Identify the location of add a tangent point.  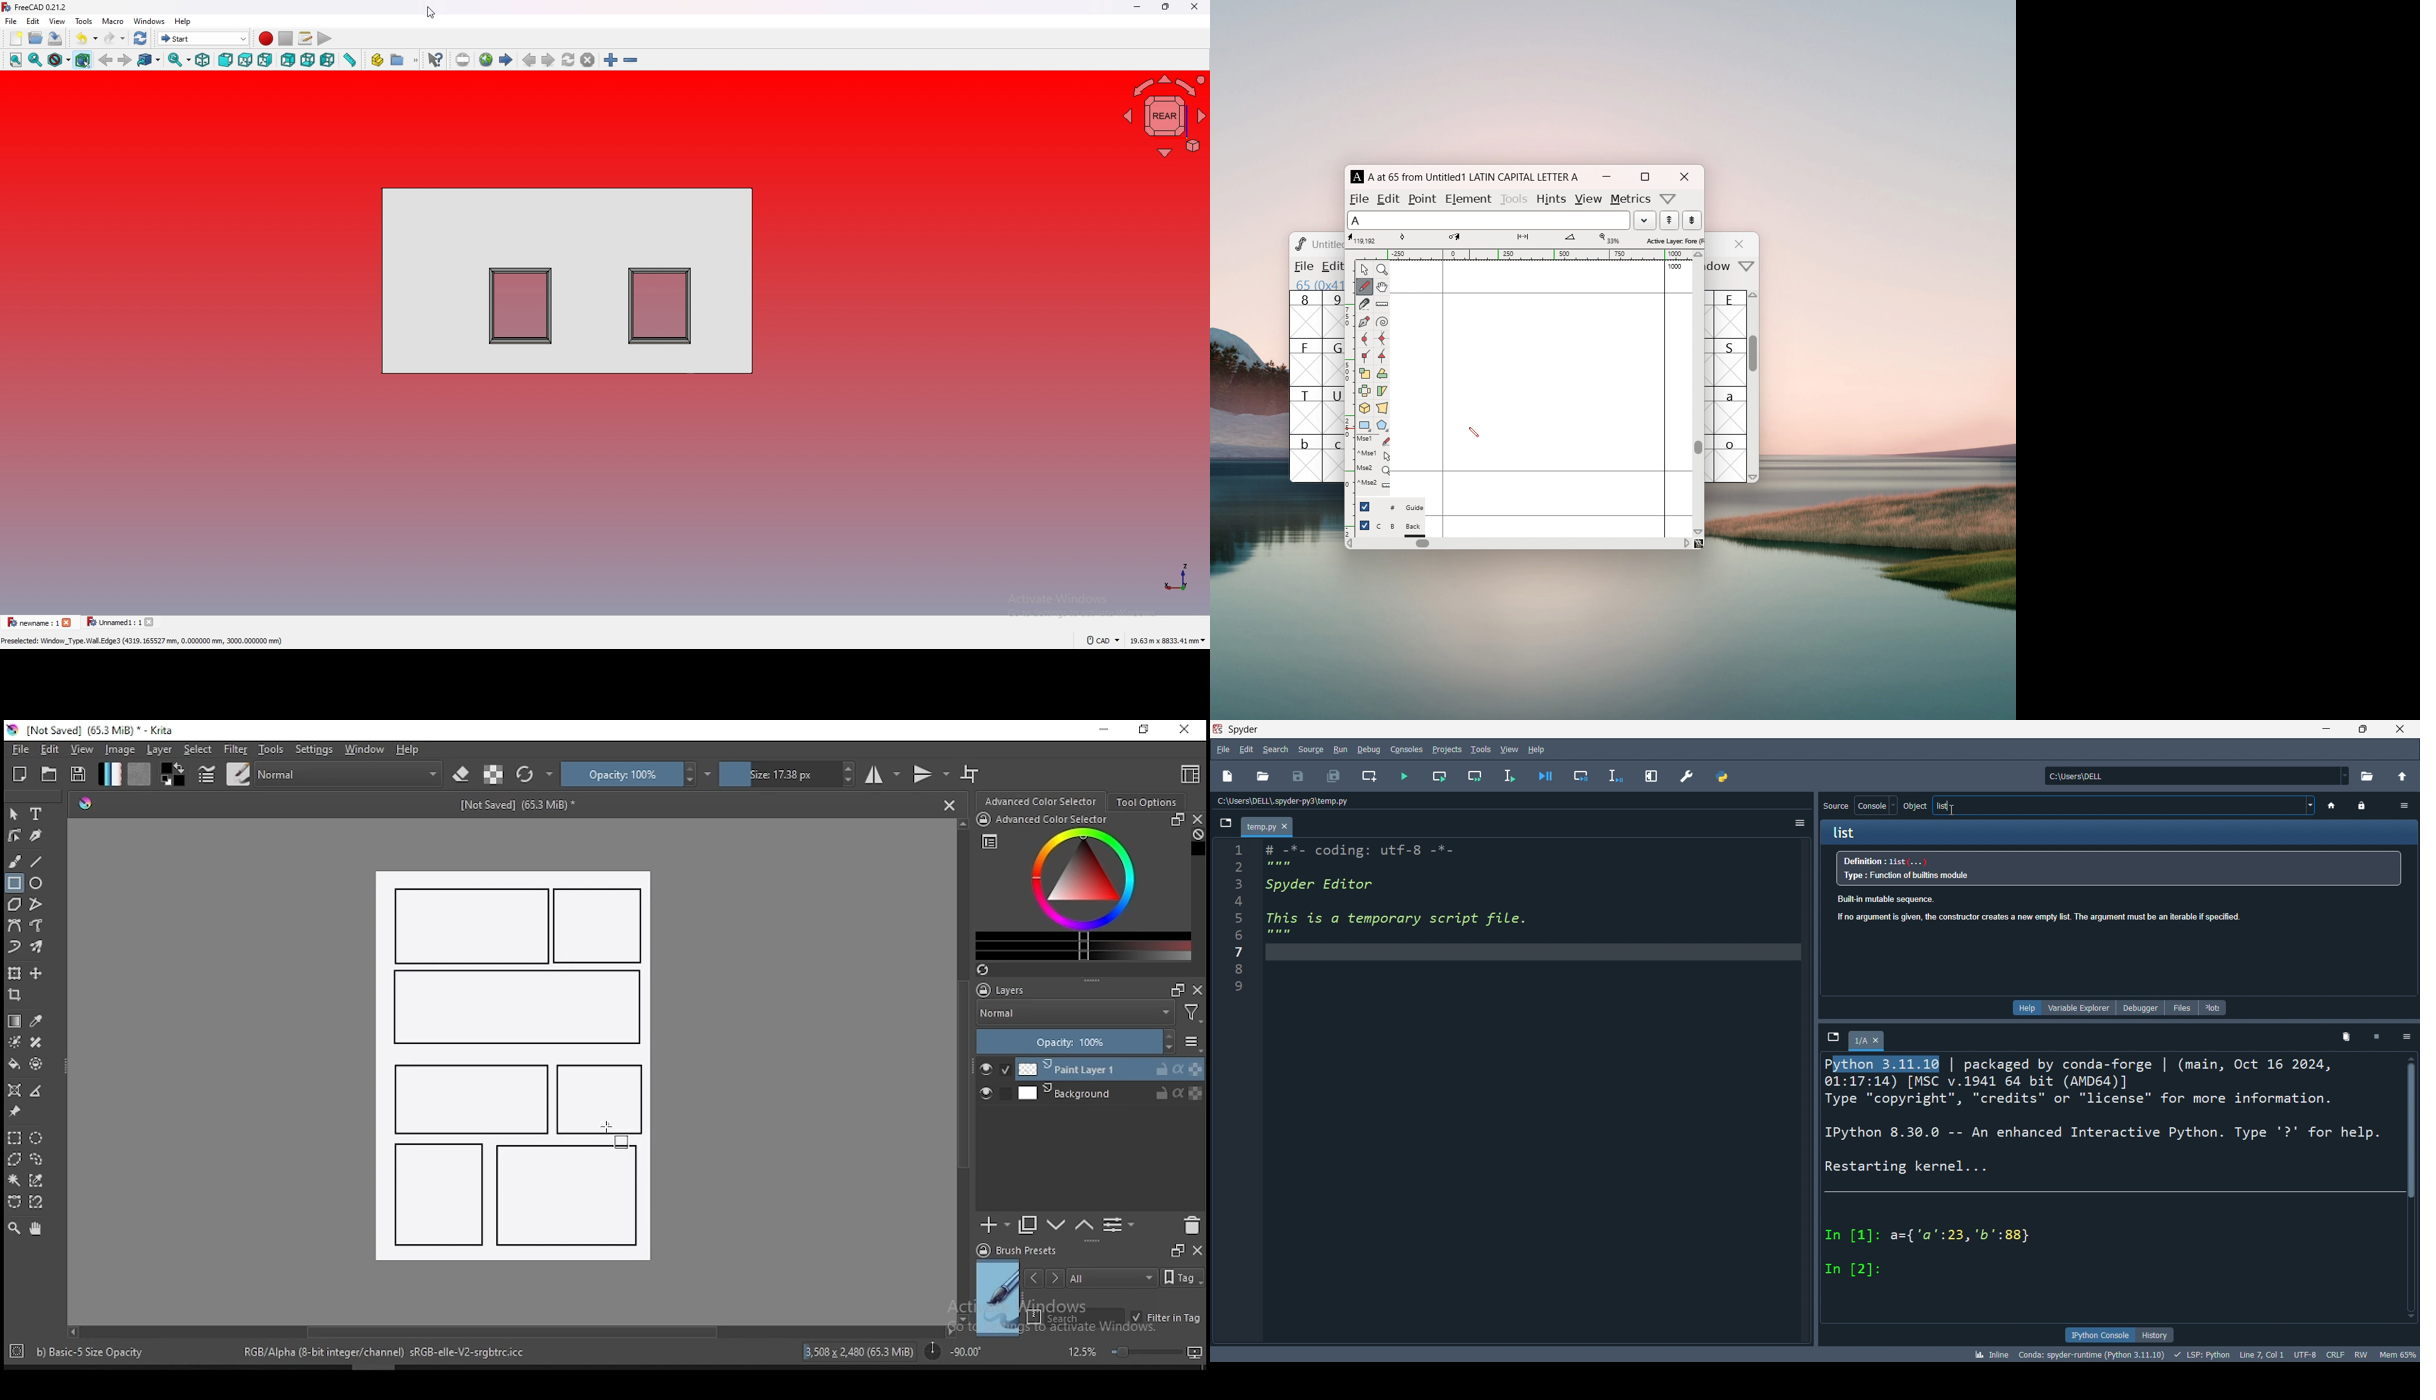
(1381, 356).